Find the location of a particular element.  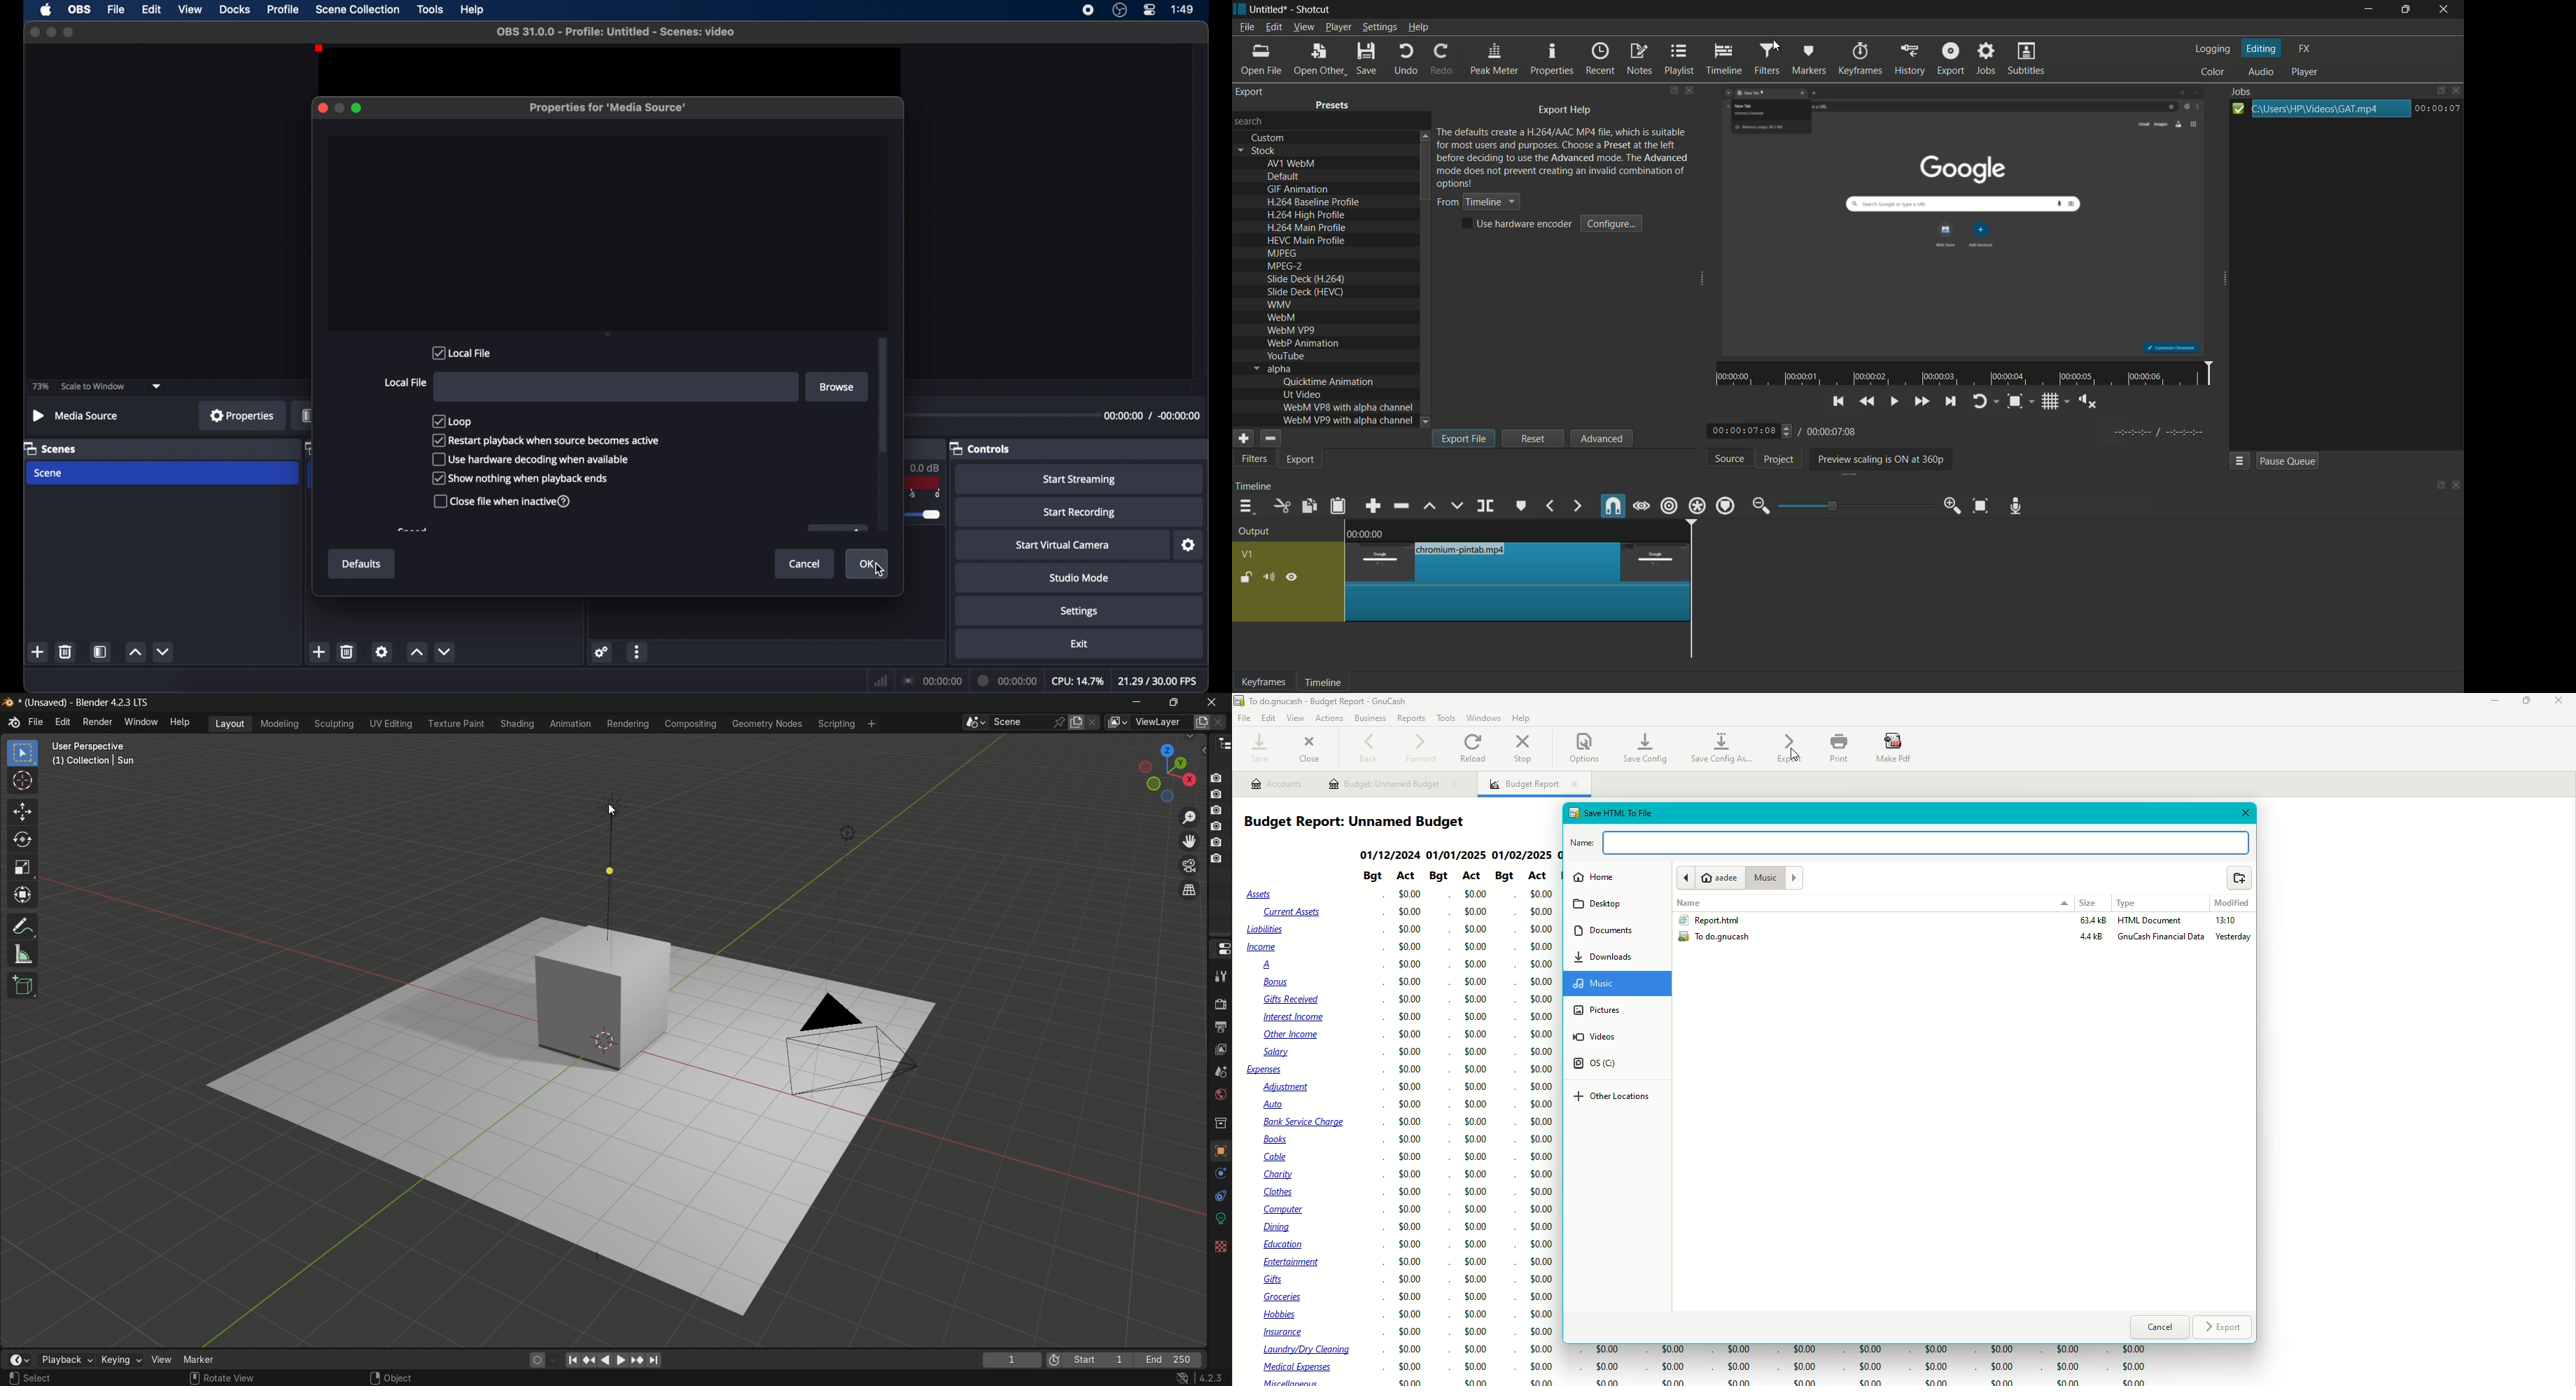

add is located at coordinates (1242, 438).